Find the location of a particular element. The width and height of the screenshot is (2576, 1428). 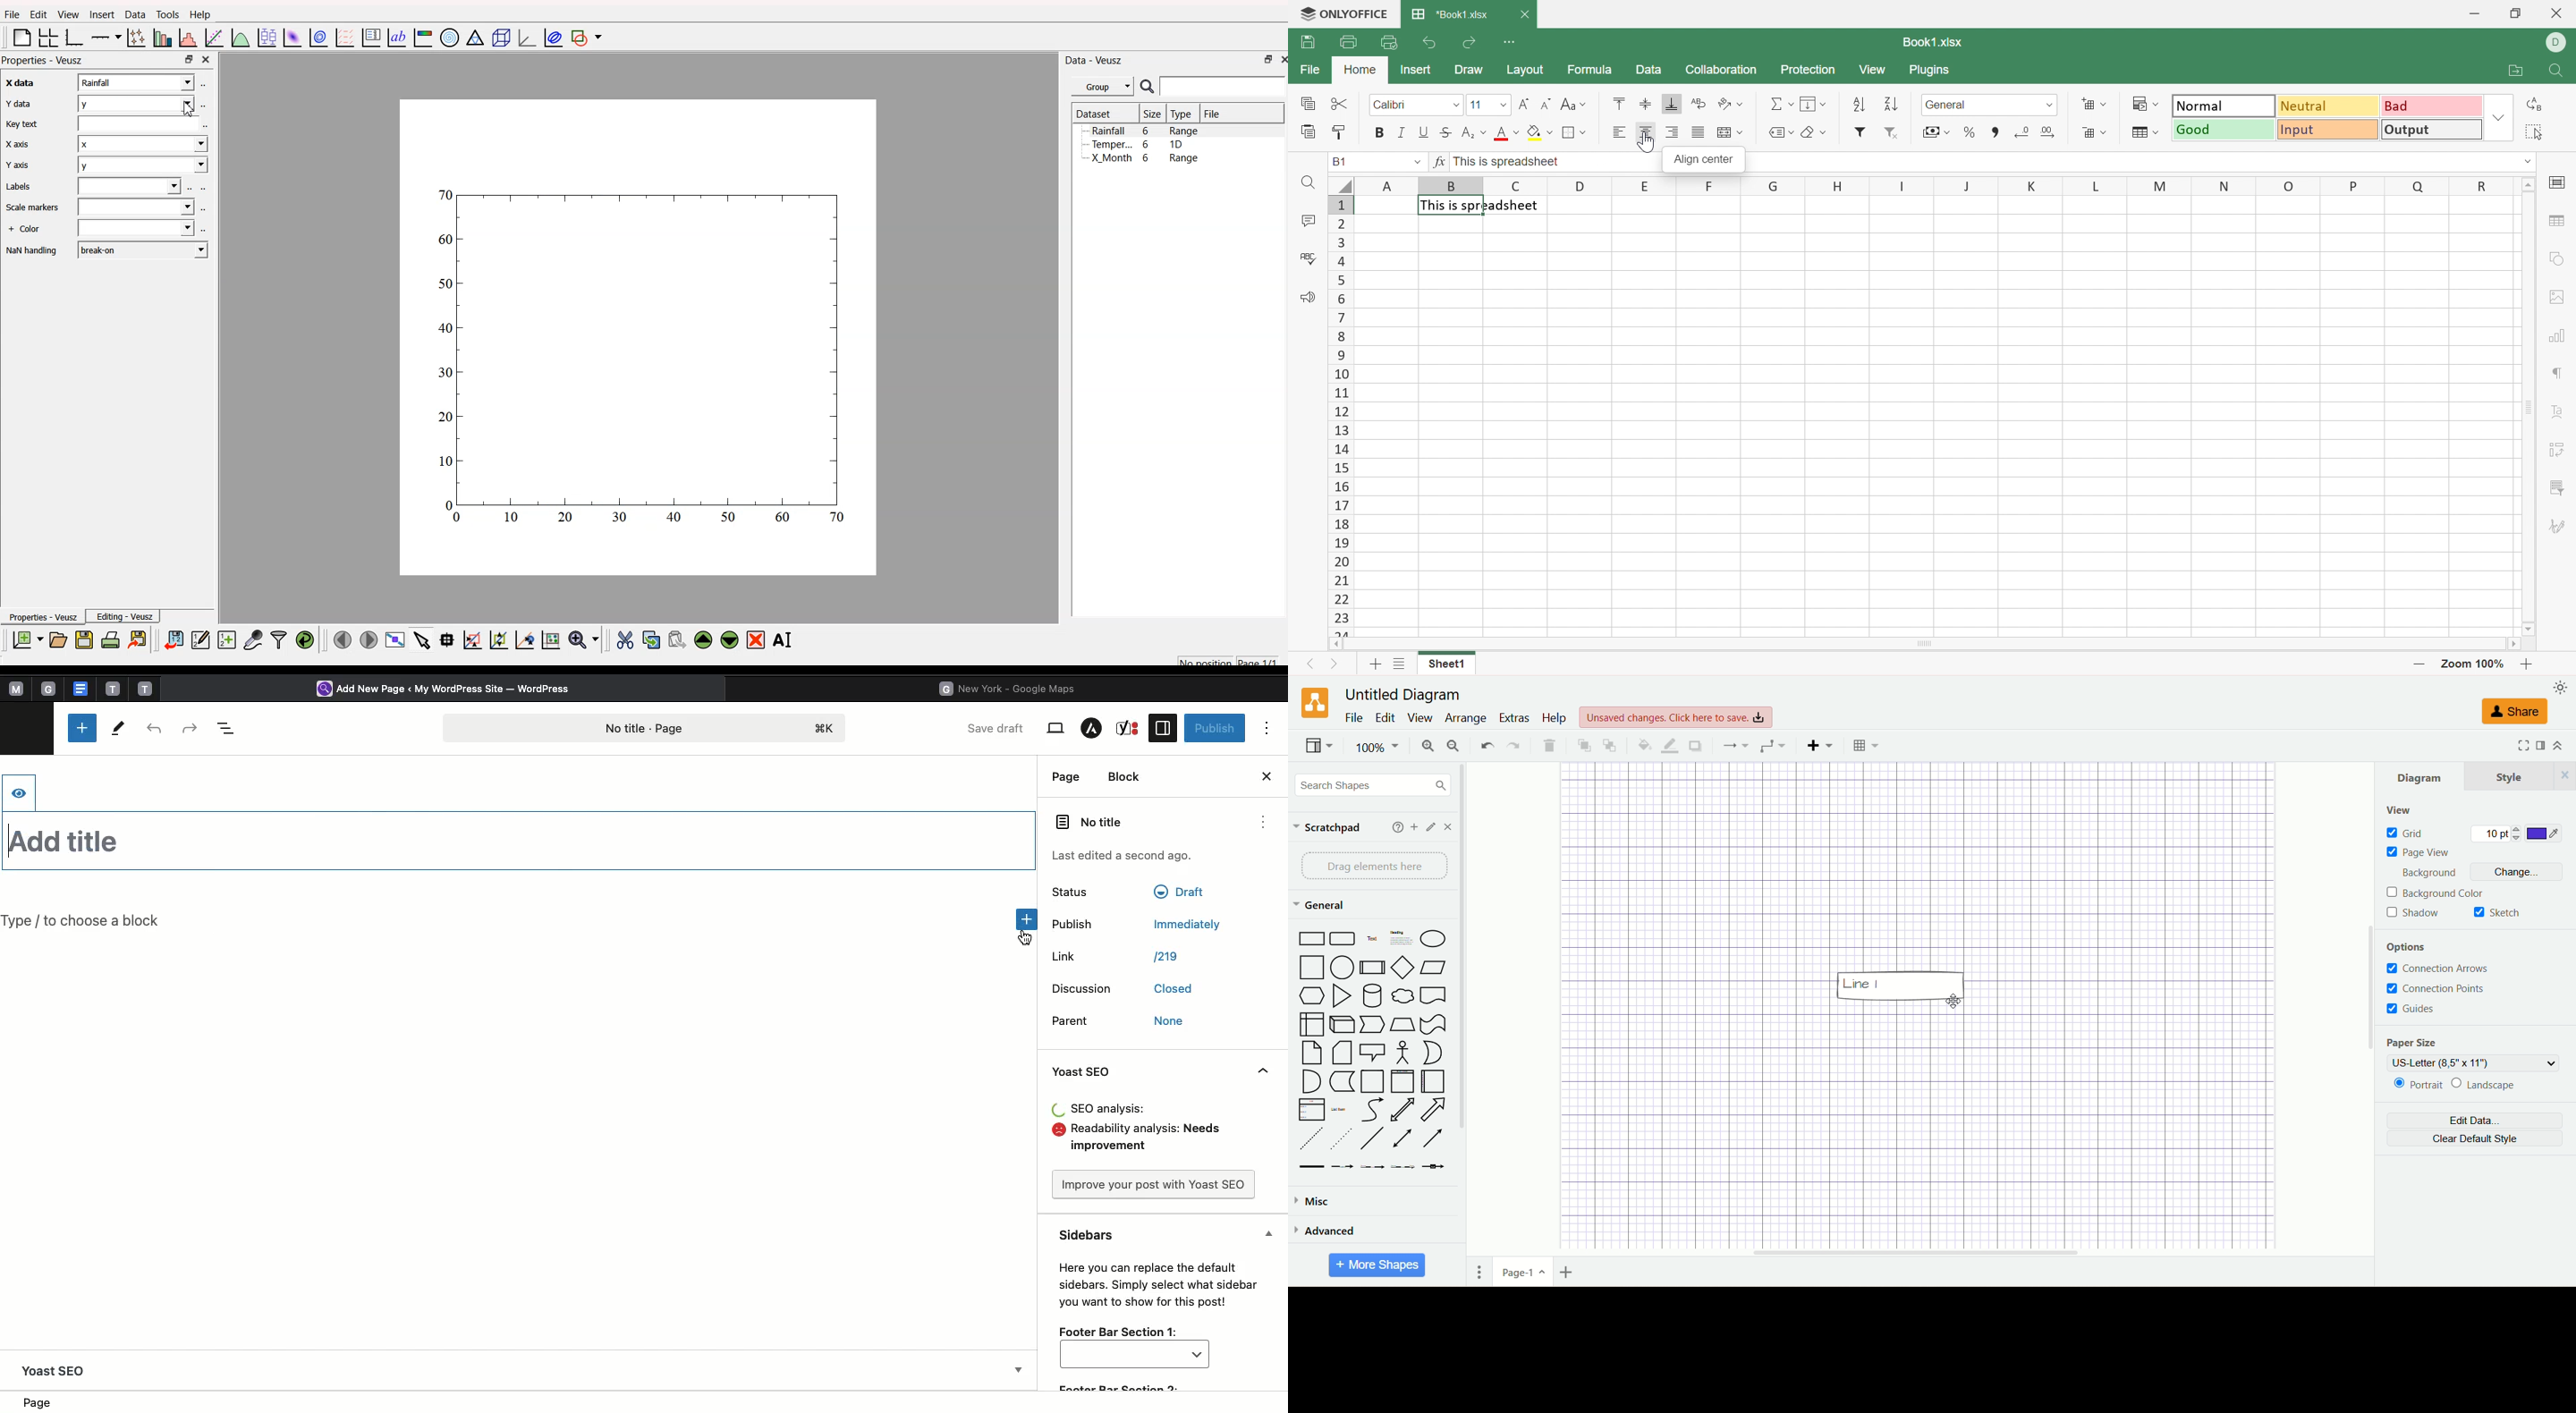

Flle is located at coordinates (12, 16).